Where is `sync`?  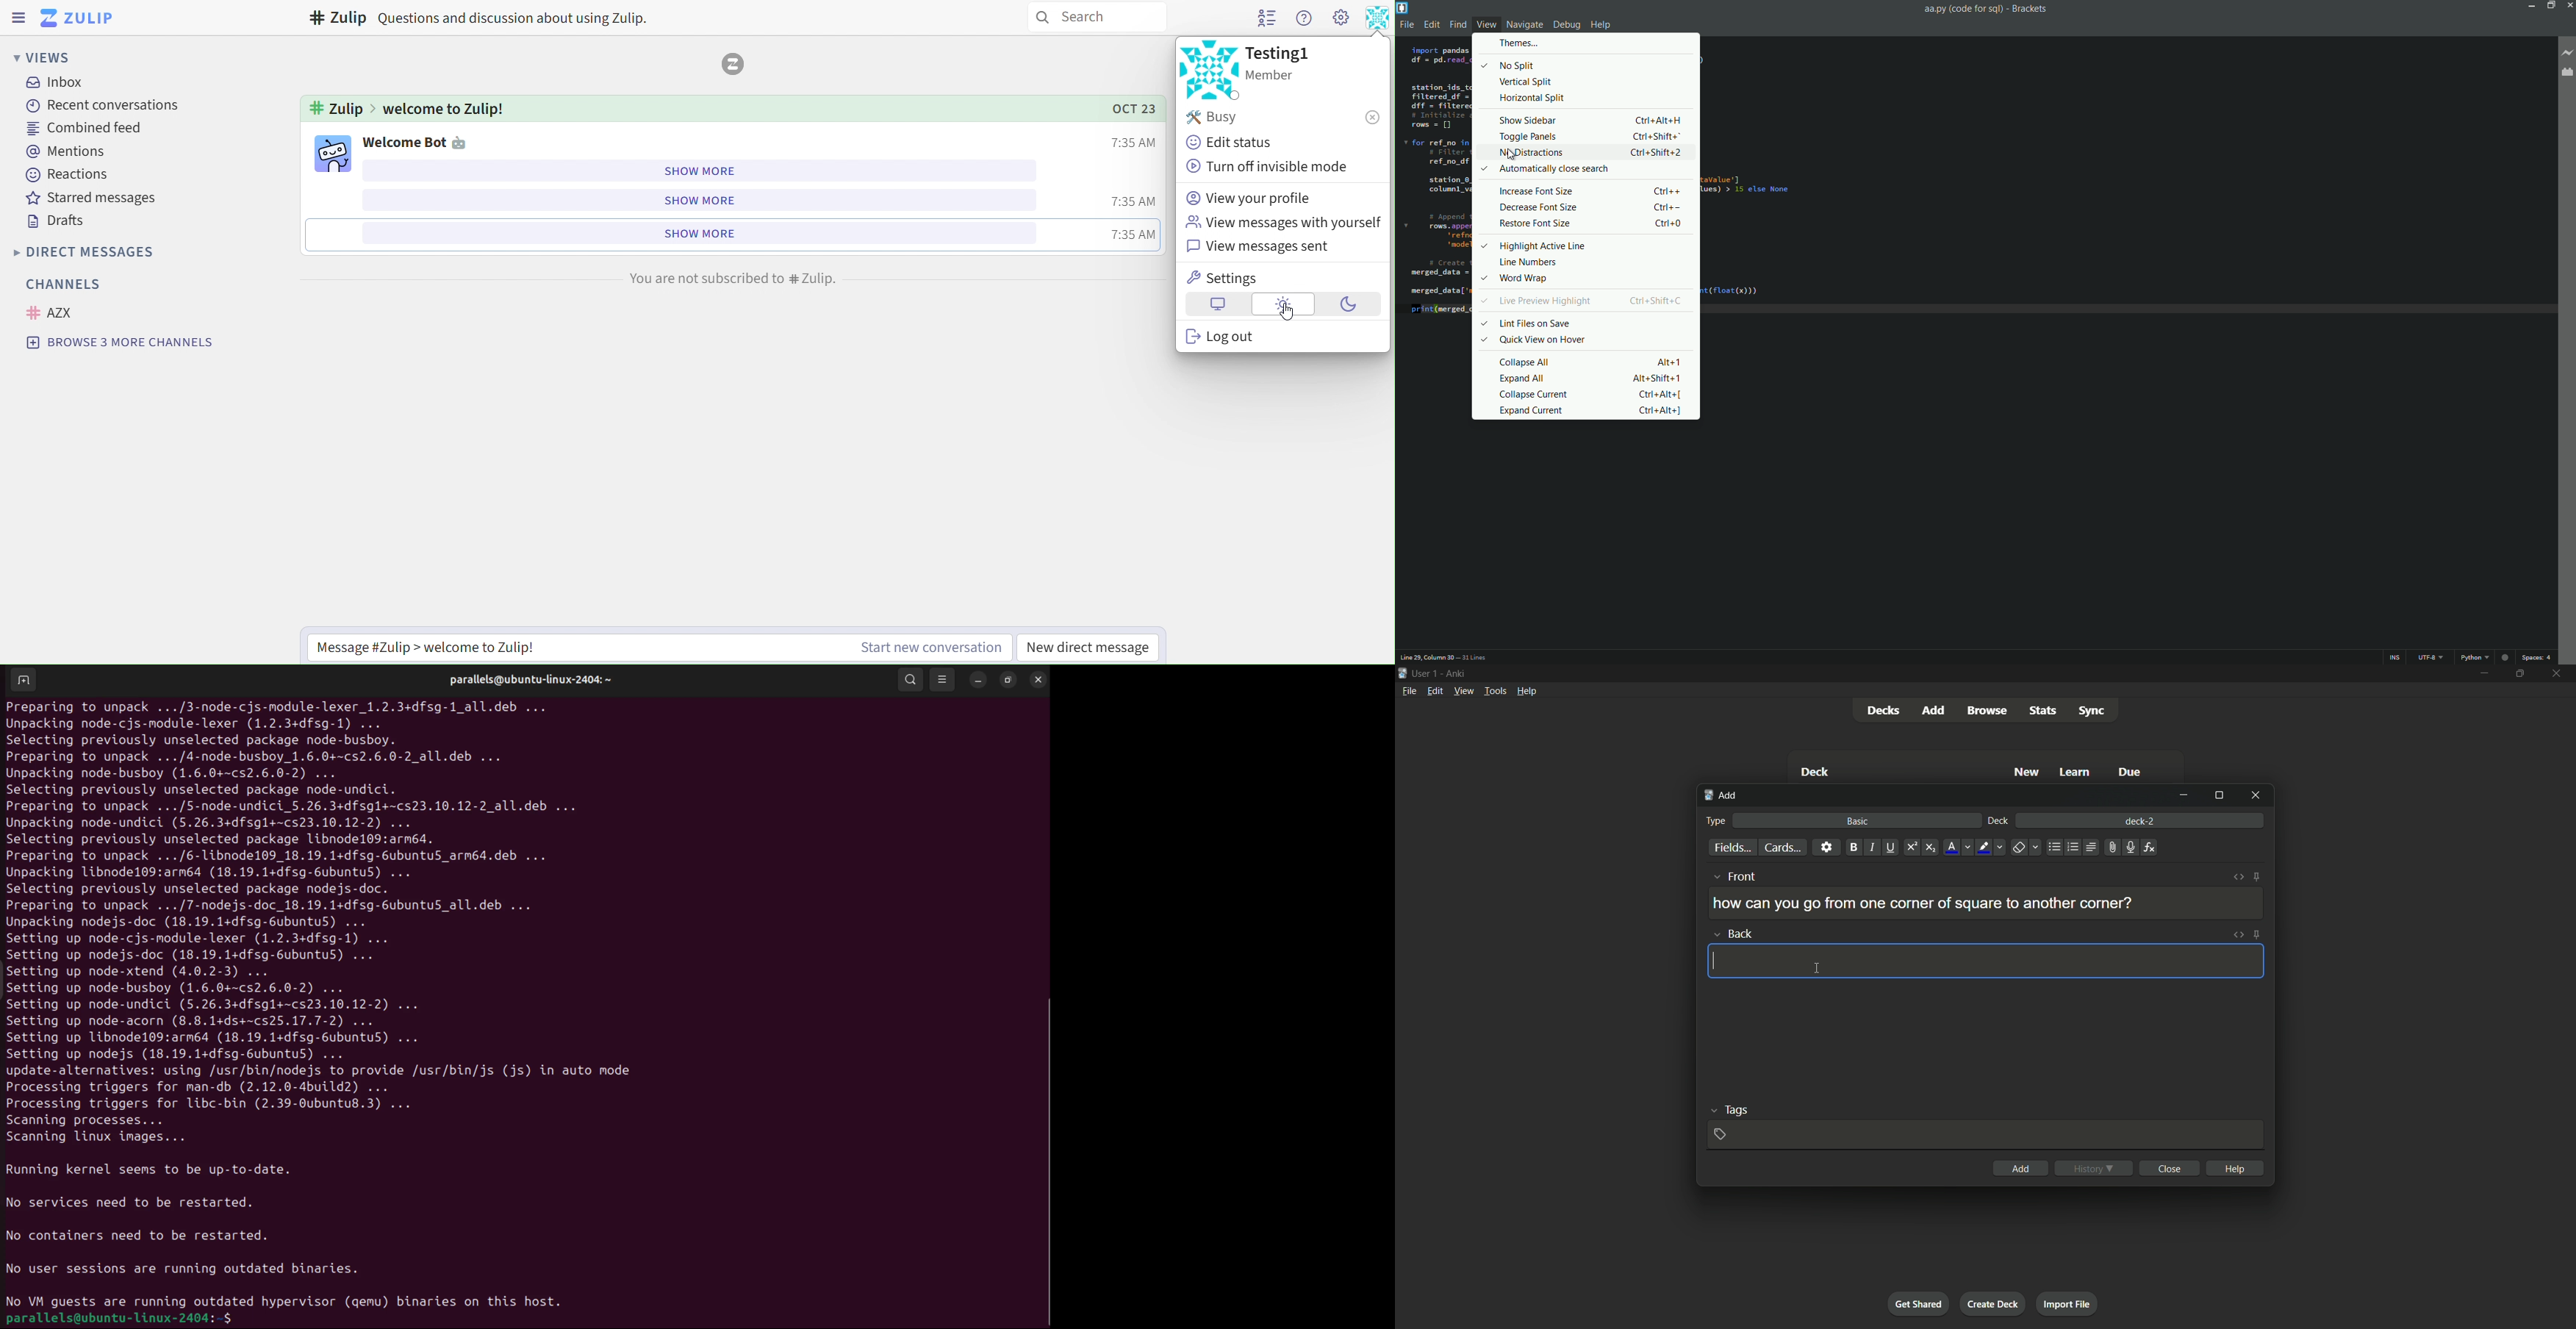 sync is located at coordinates (2092, 711).